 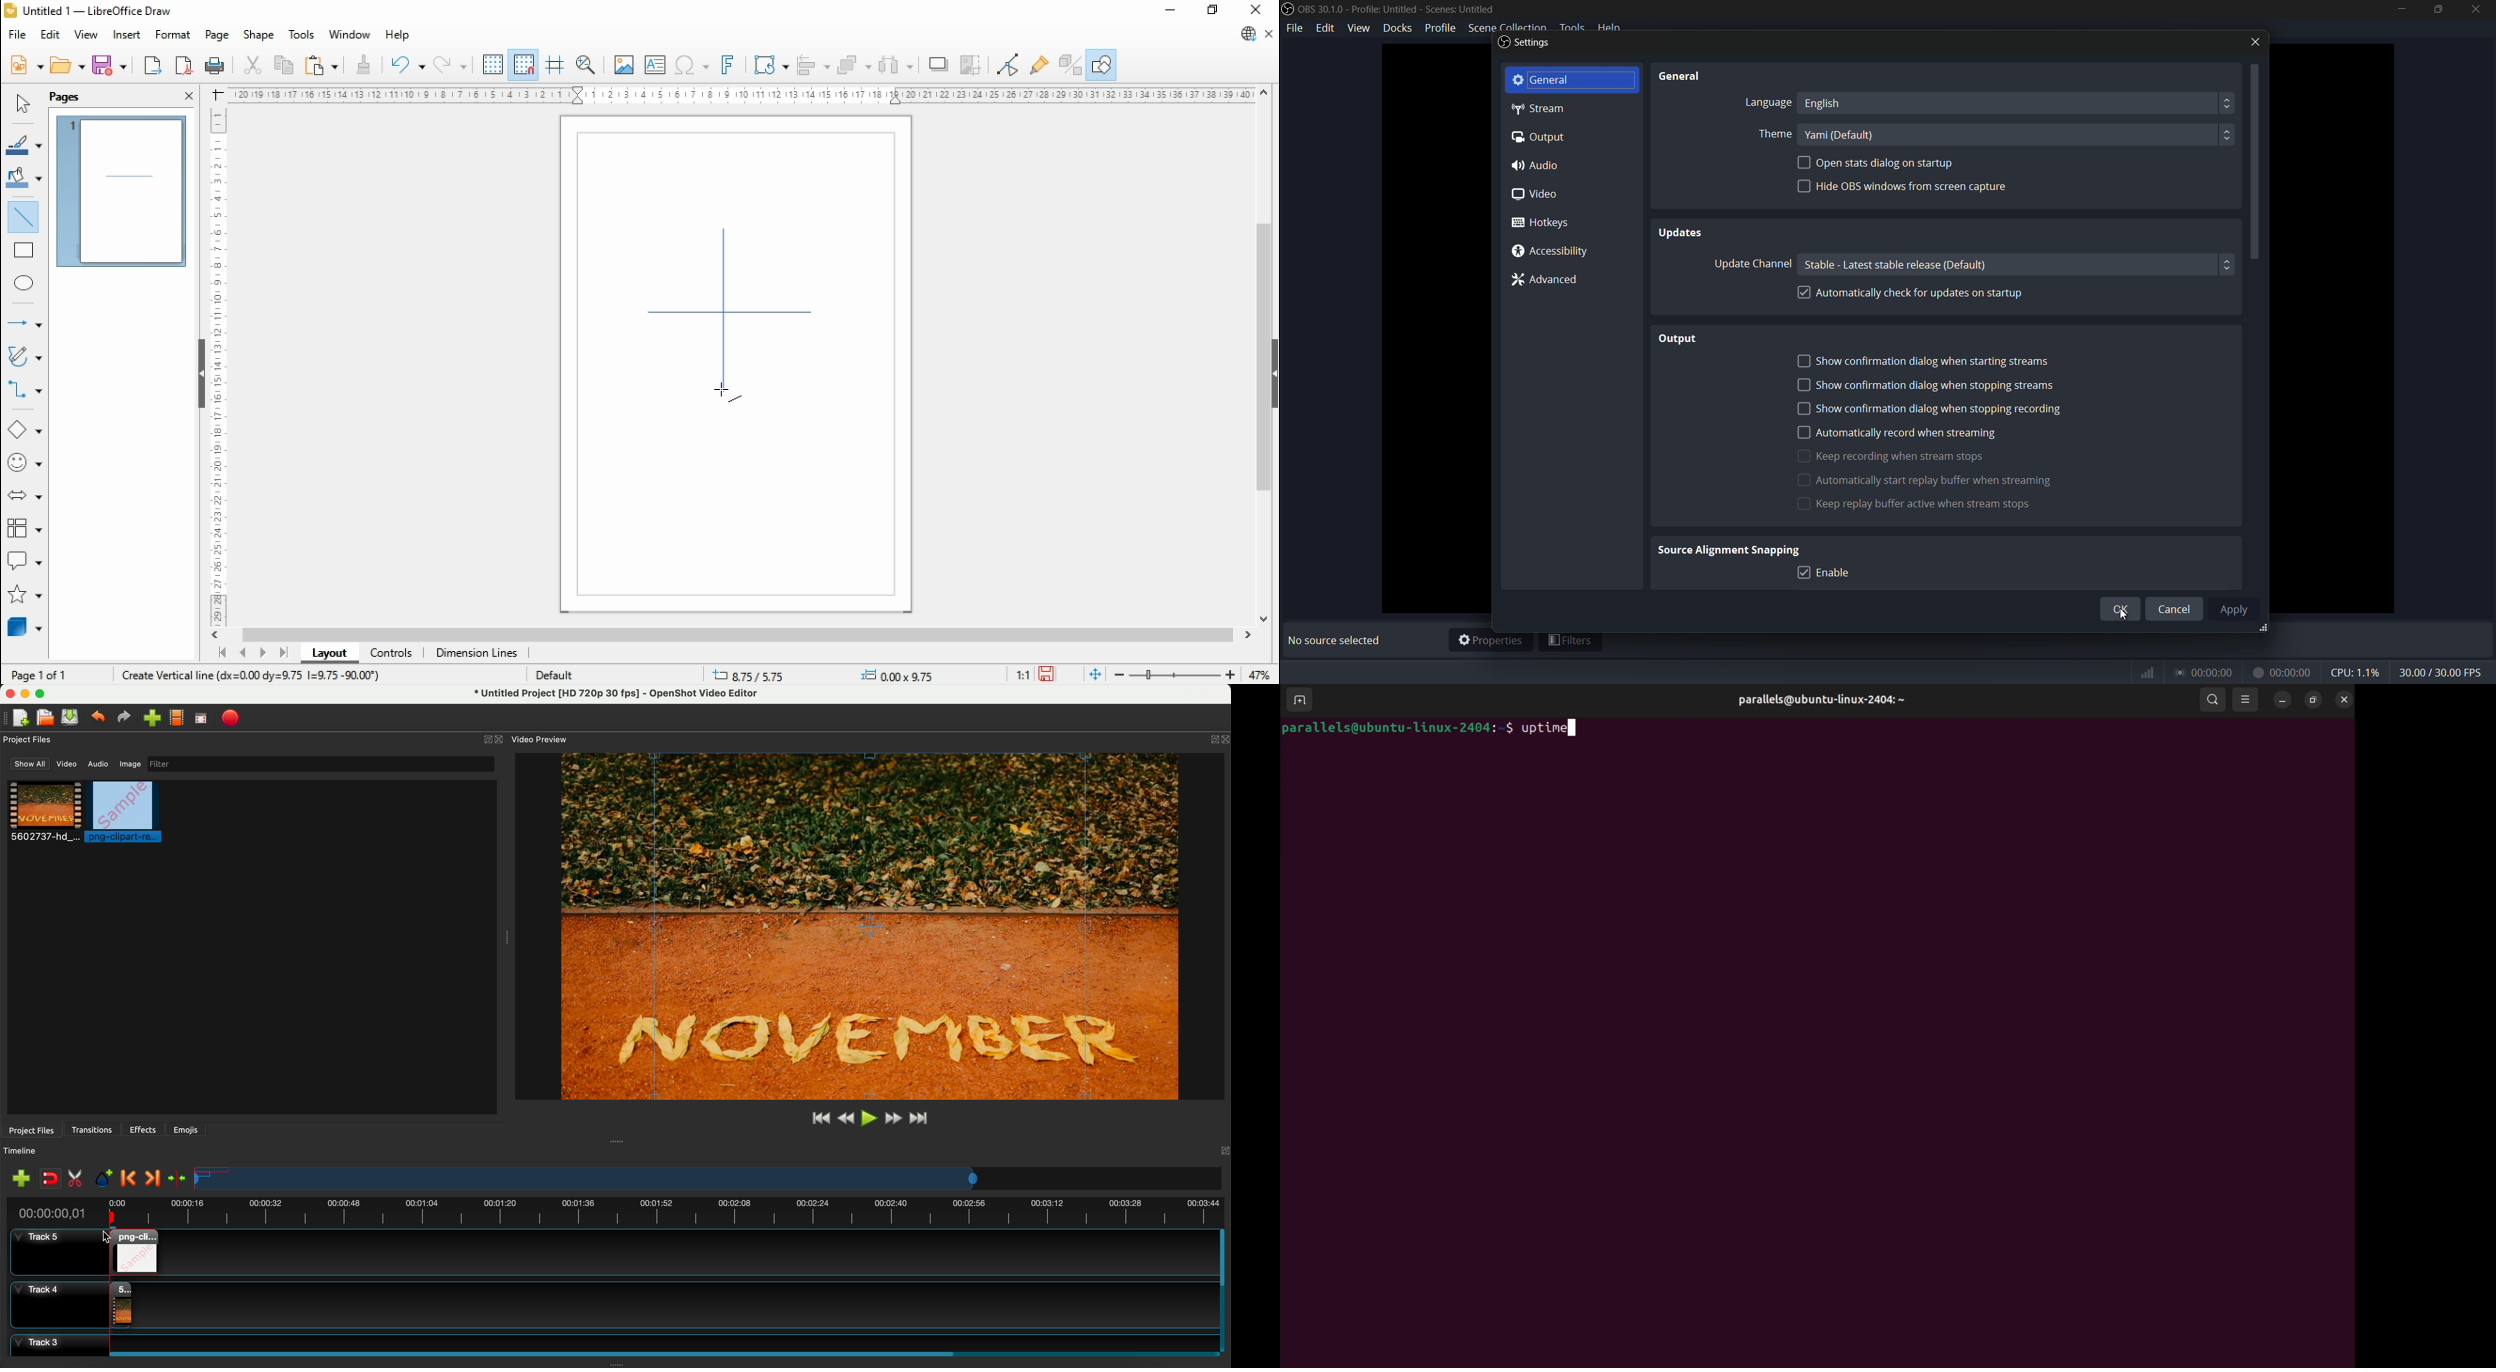 I want to click on show draw functions, so click(x=1103, y=64).